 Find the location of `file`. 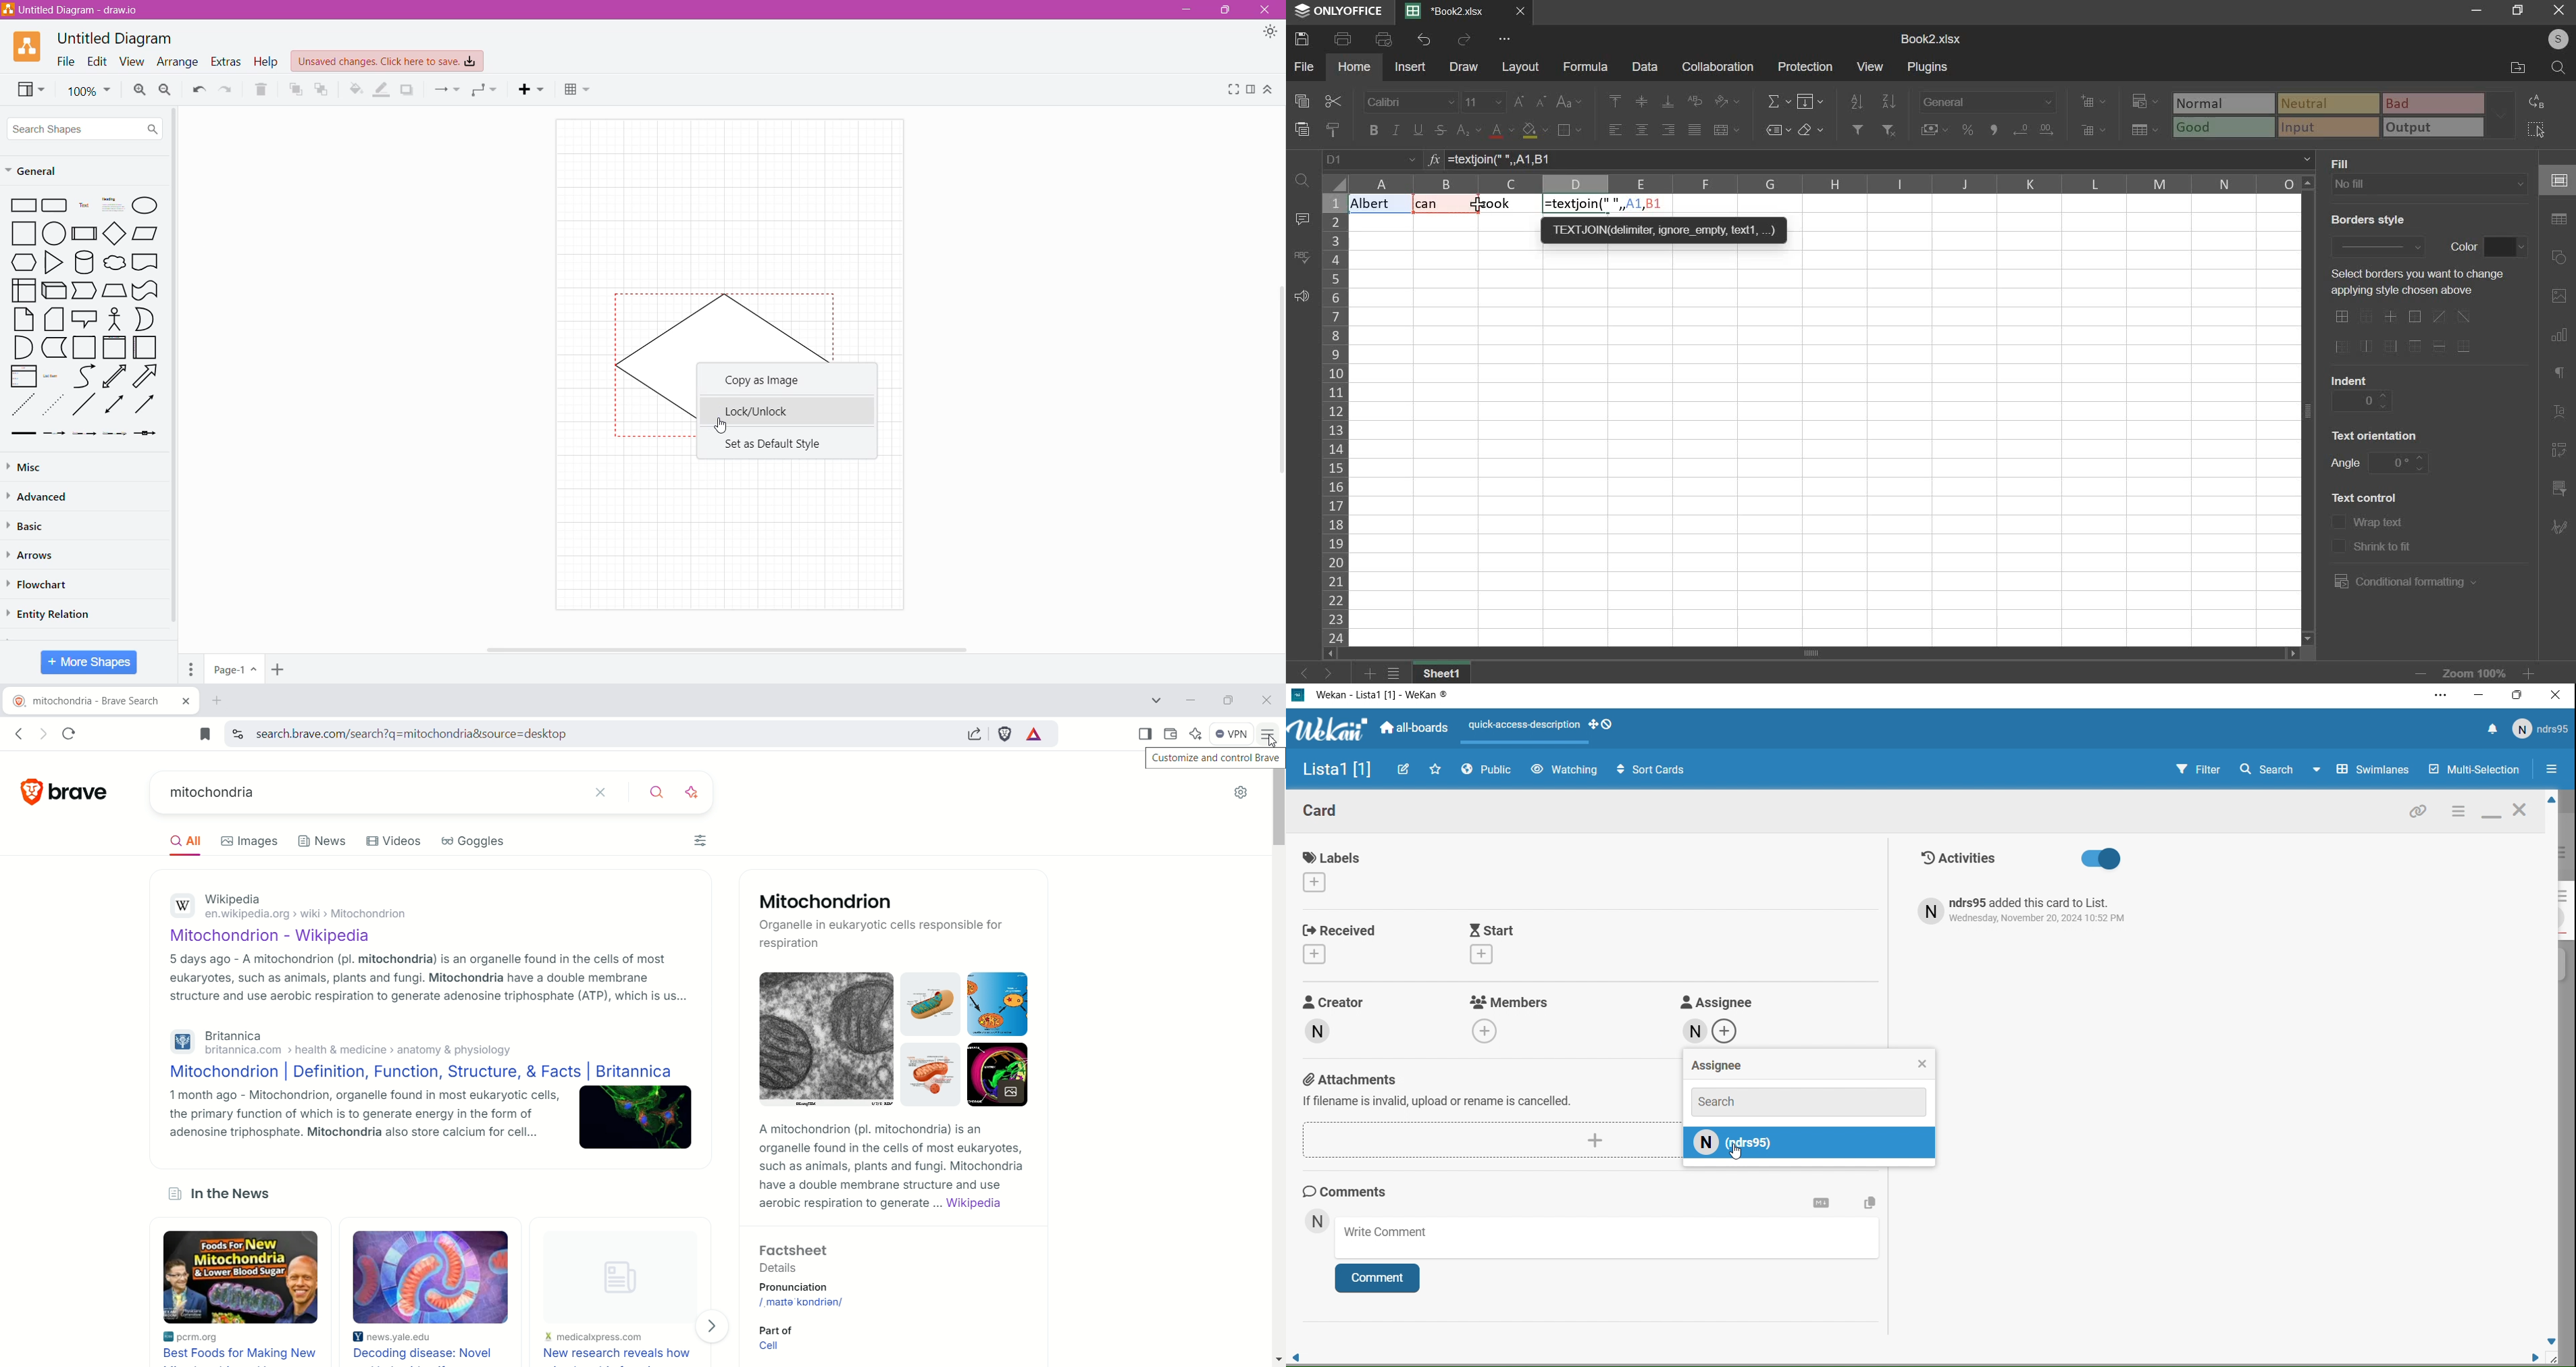

file is located at coordinates (1304, 66).